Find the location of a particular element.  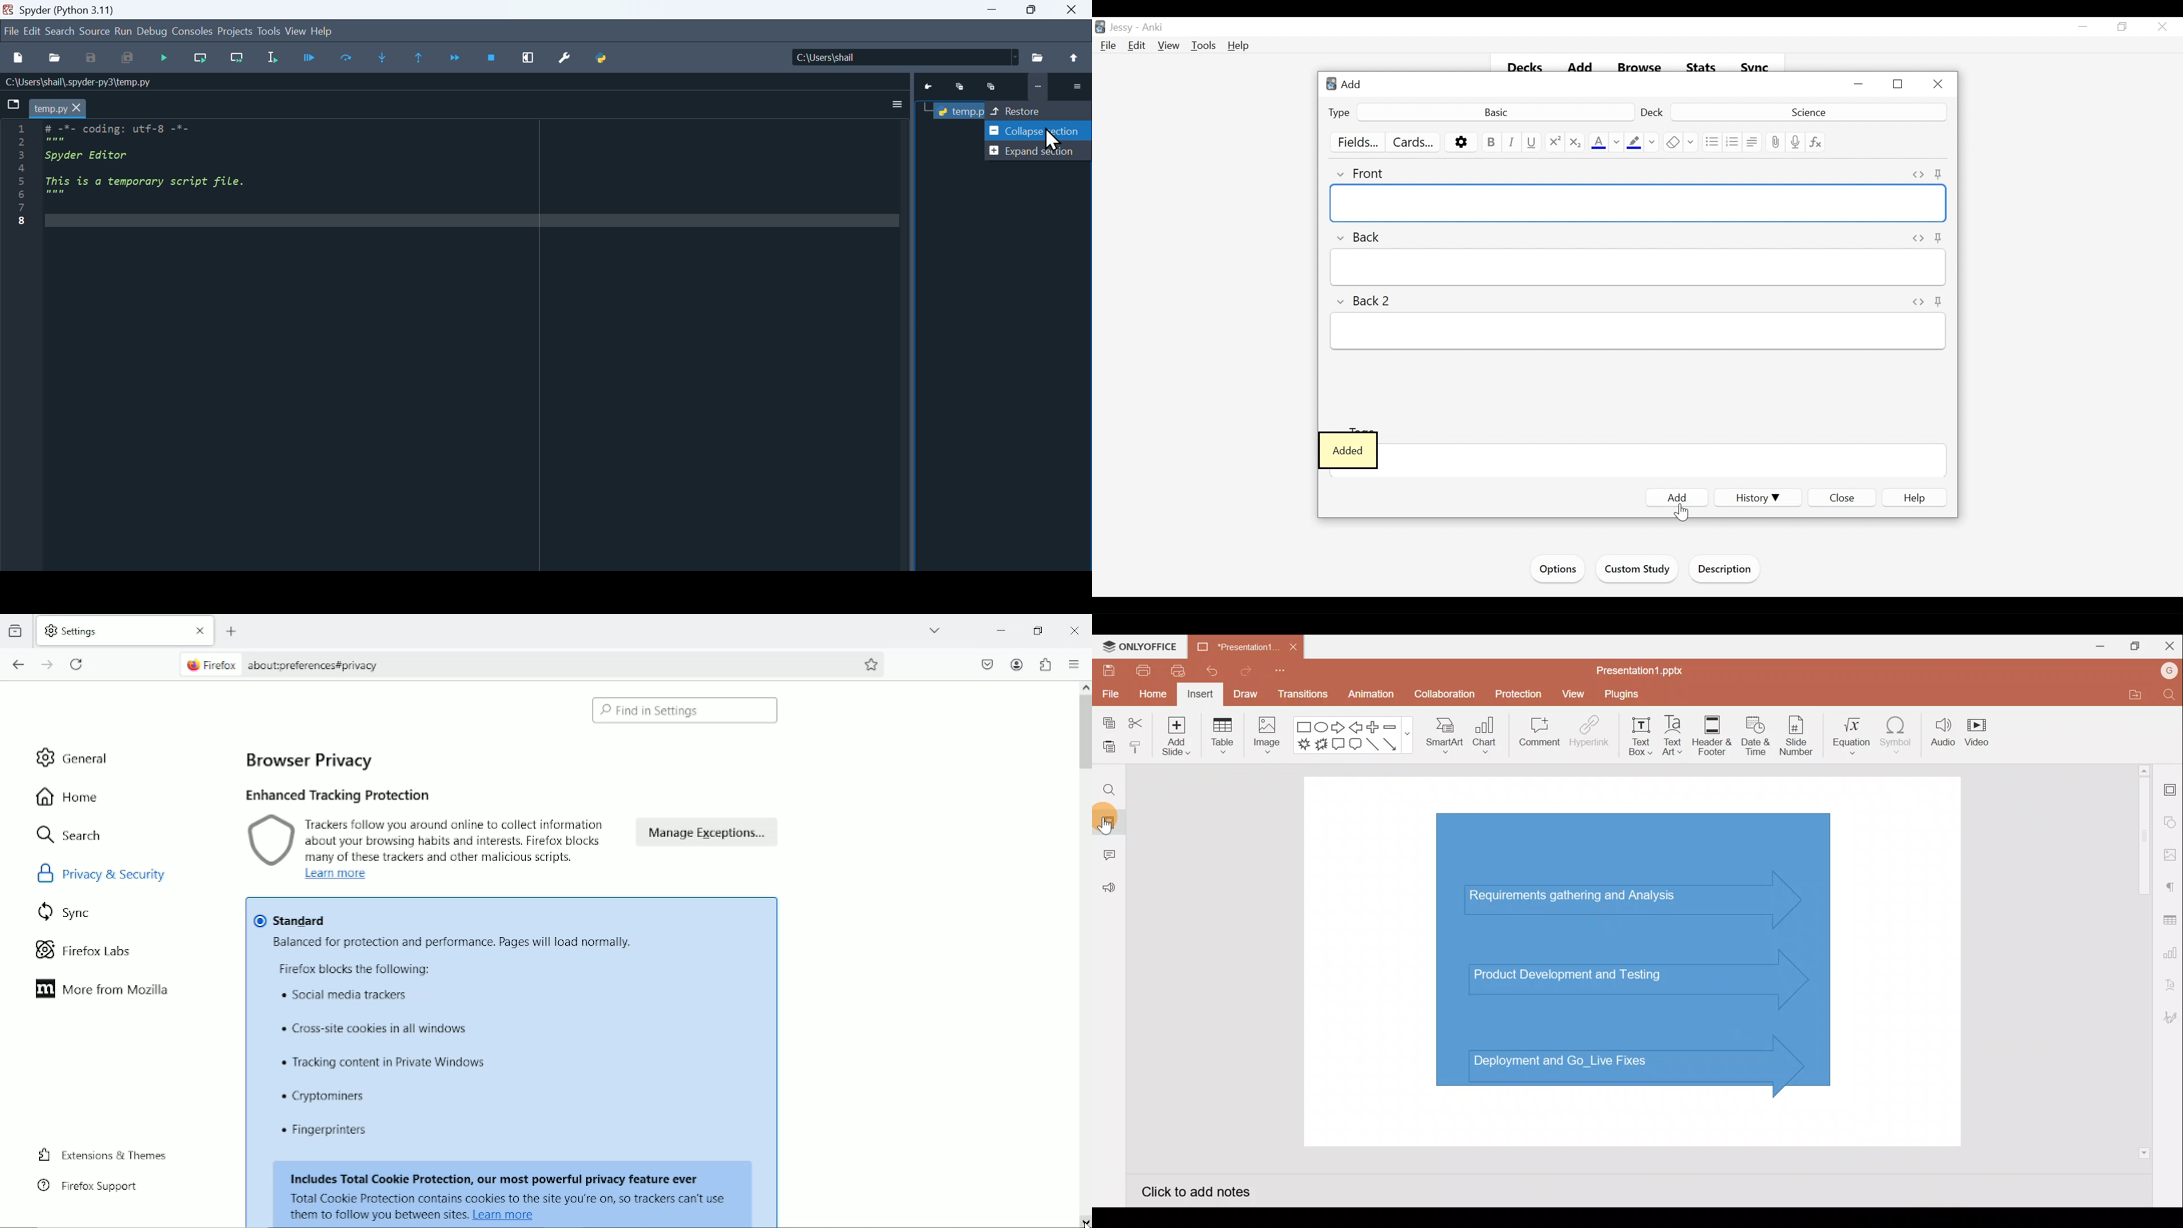

Browse tab is located at coordinates (14, 103).